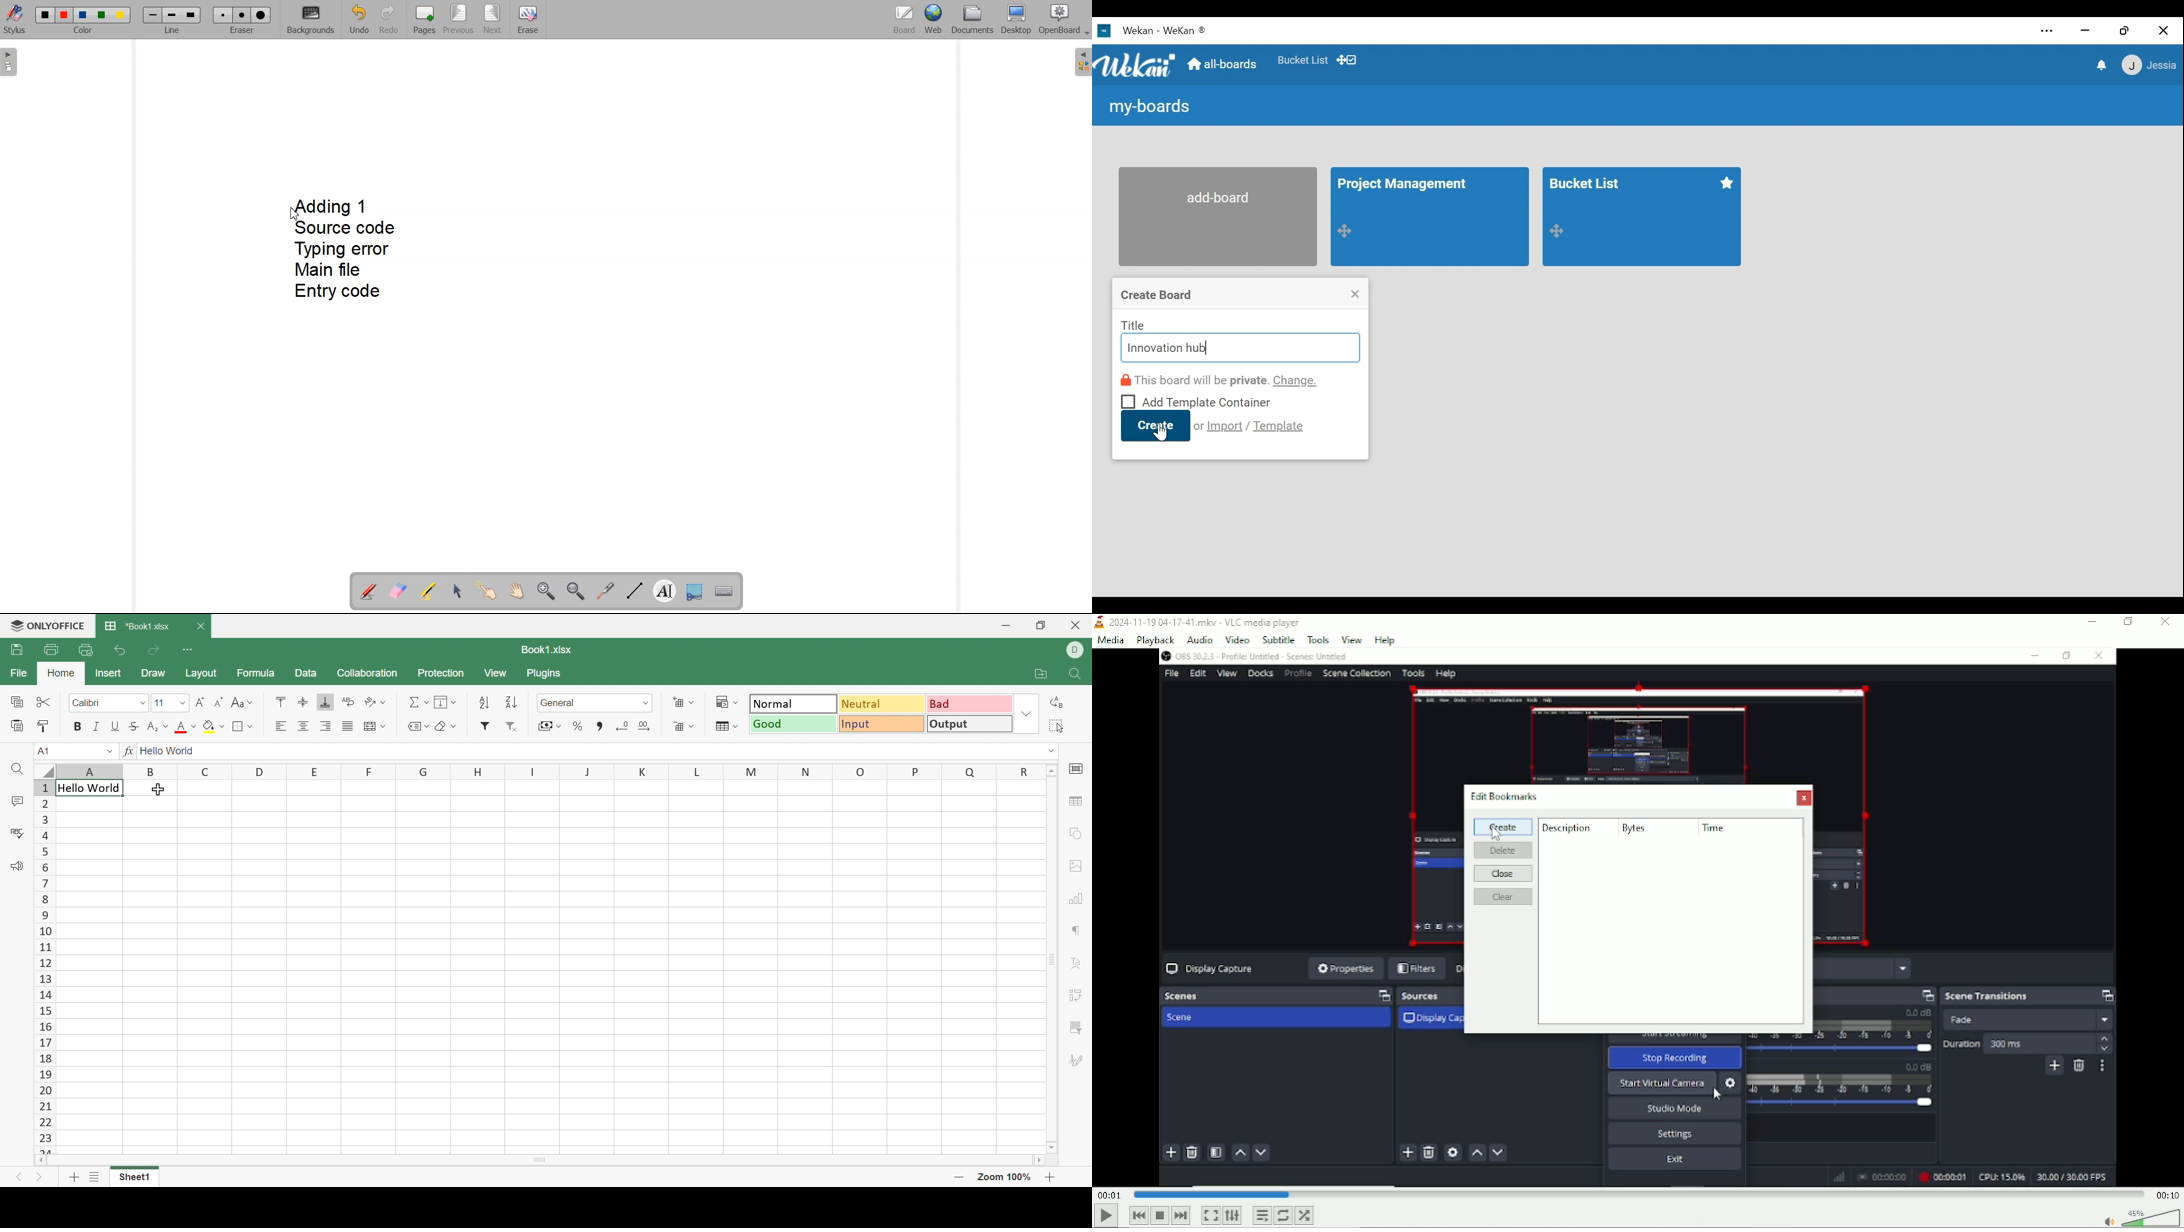  What do you see at coordinates (1497, 836) in the screenshot?
I see `Cursor` at bounding box center [1497, 836].